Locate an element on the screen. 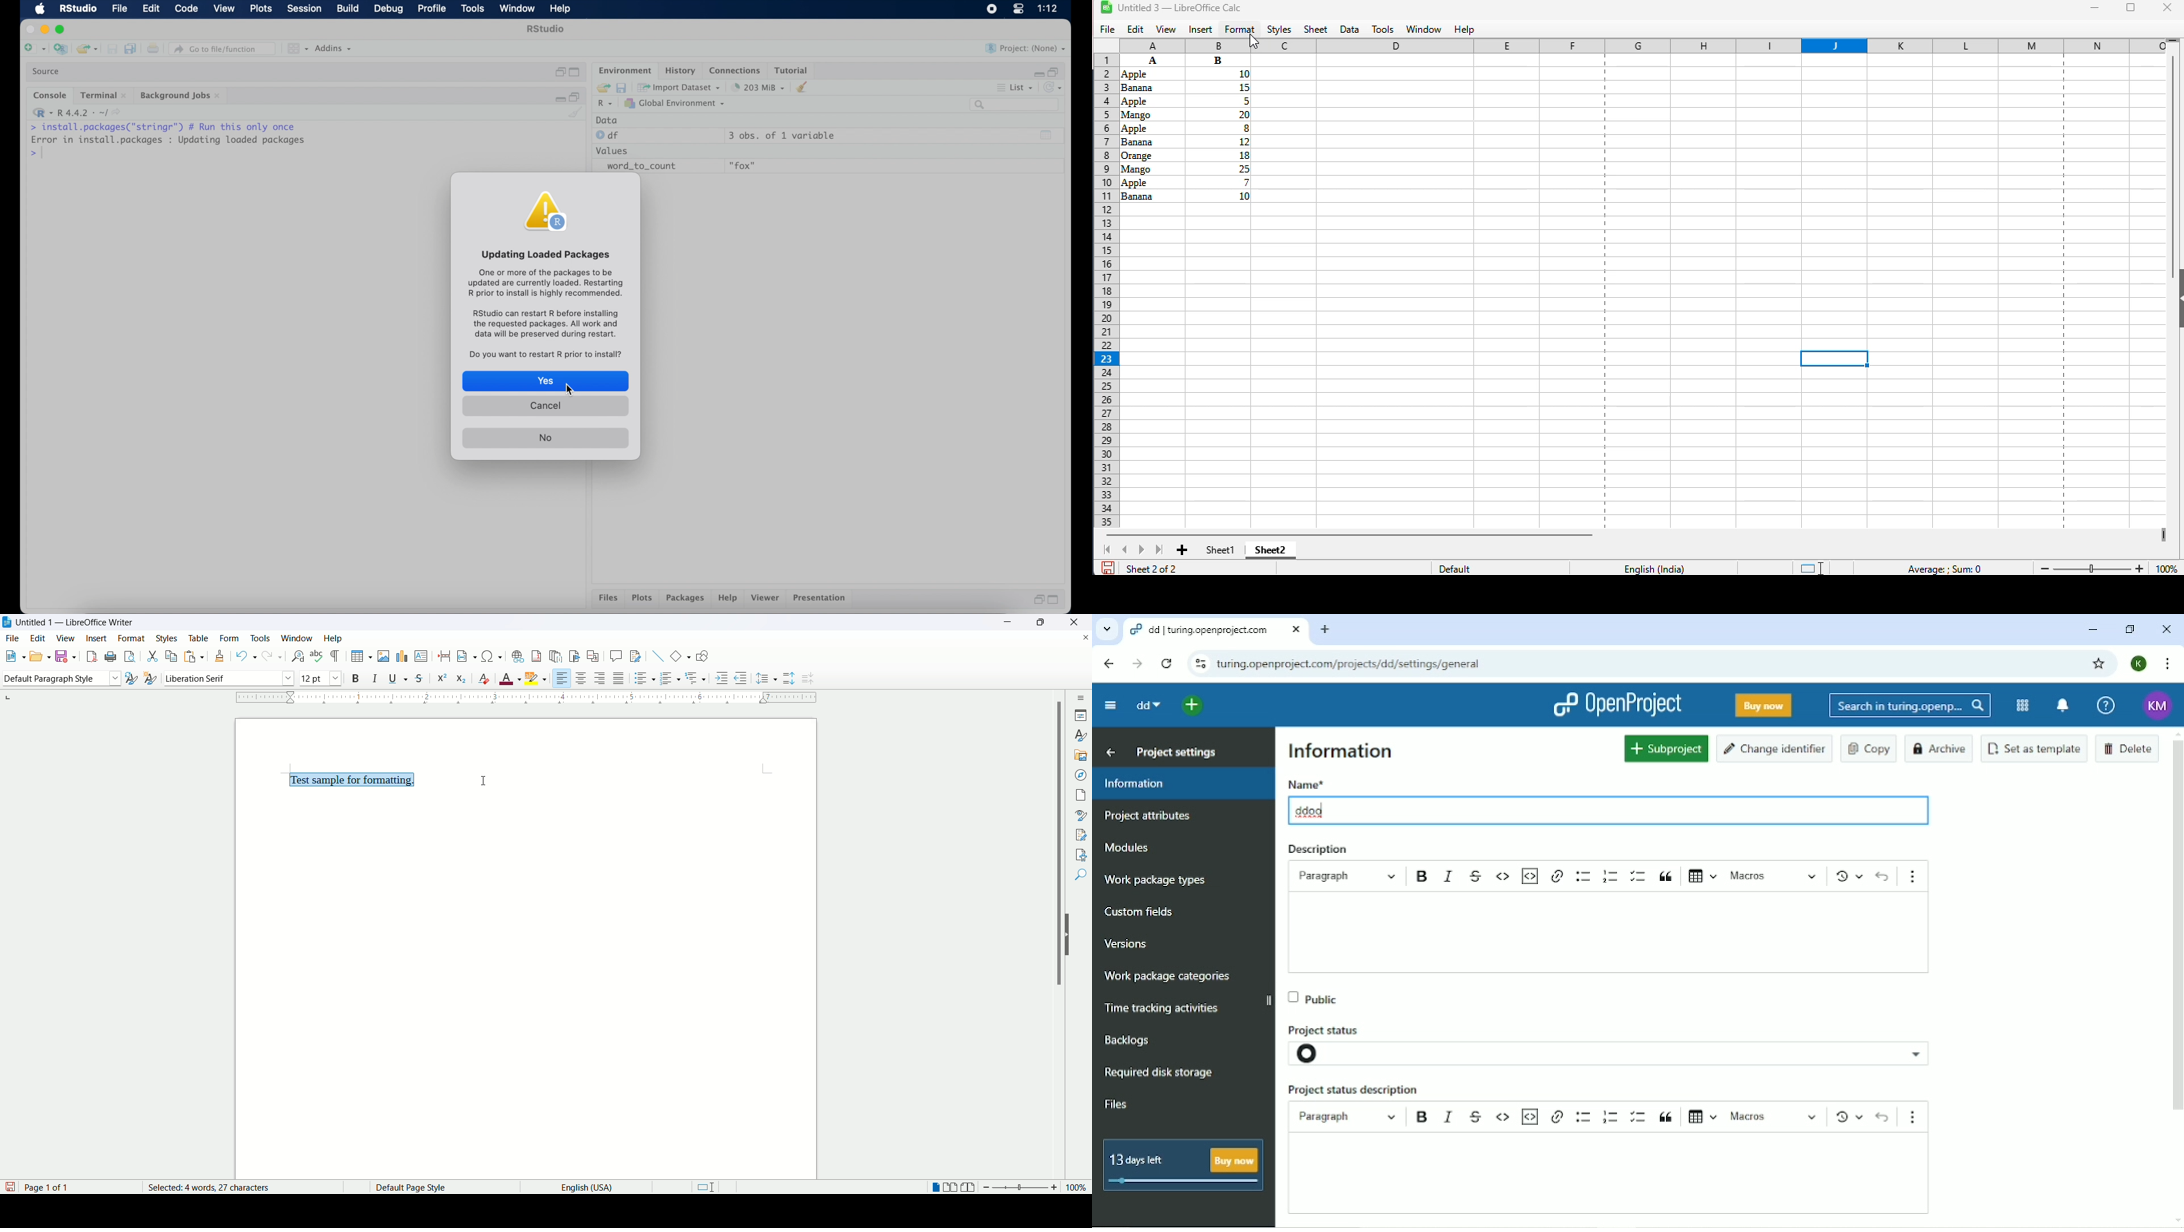 This screenshot has width=2184, height=1232. KM is located at coordinates (2160, 704).